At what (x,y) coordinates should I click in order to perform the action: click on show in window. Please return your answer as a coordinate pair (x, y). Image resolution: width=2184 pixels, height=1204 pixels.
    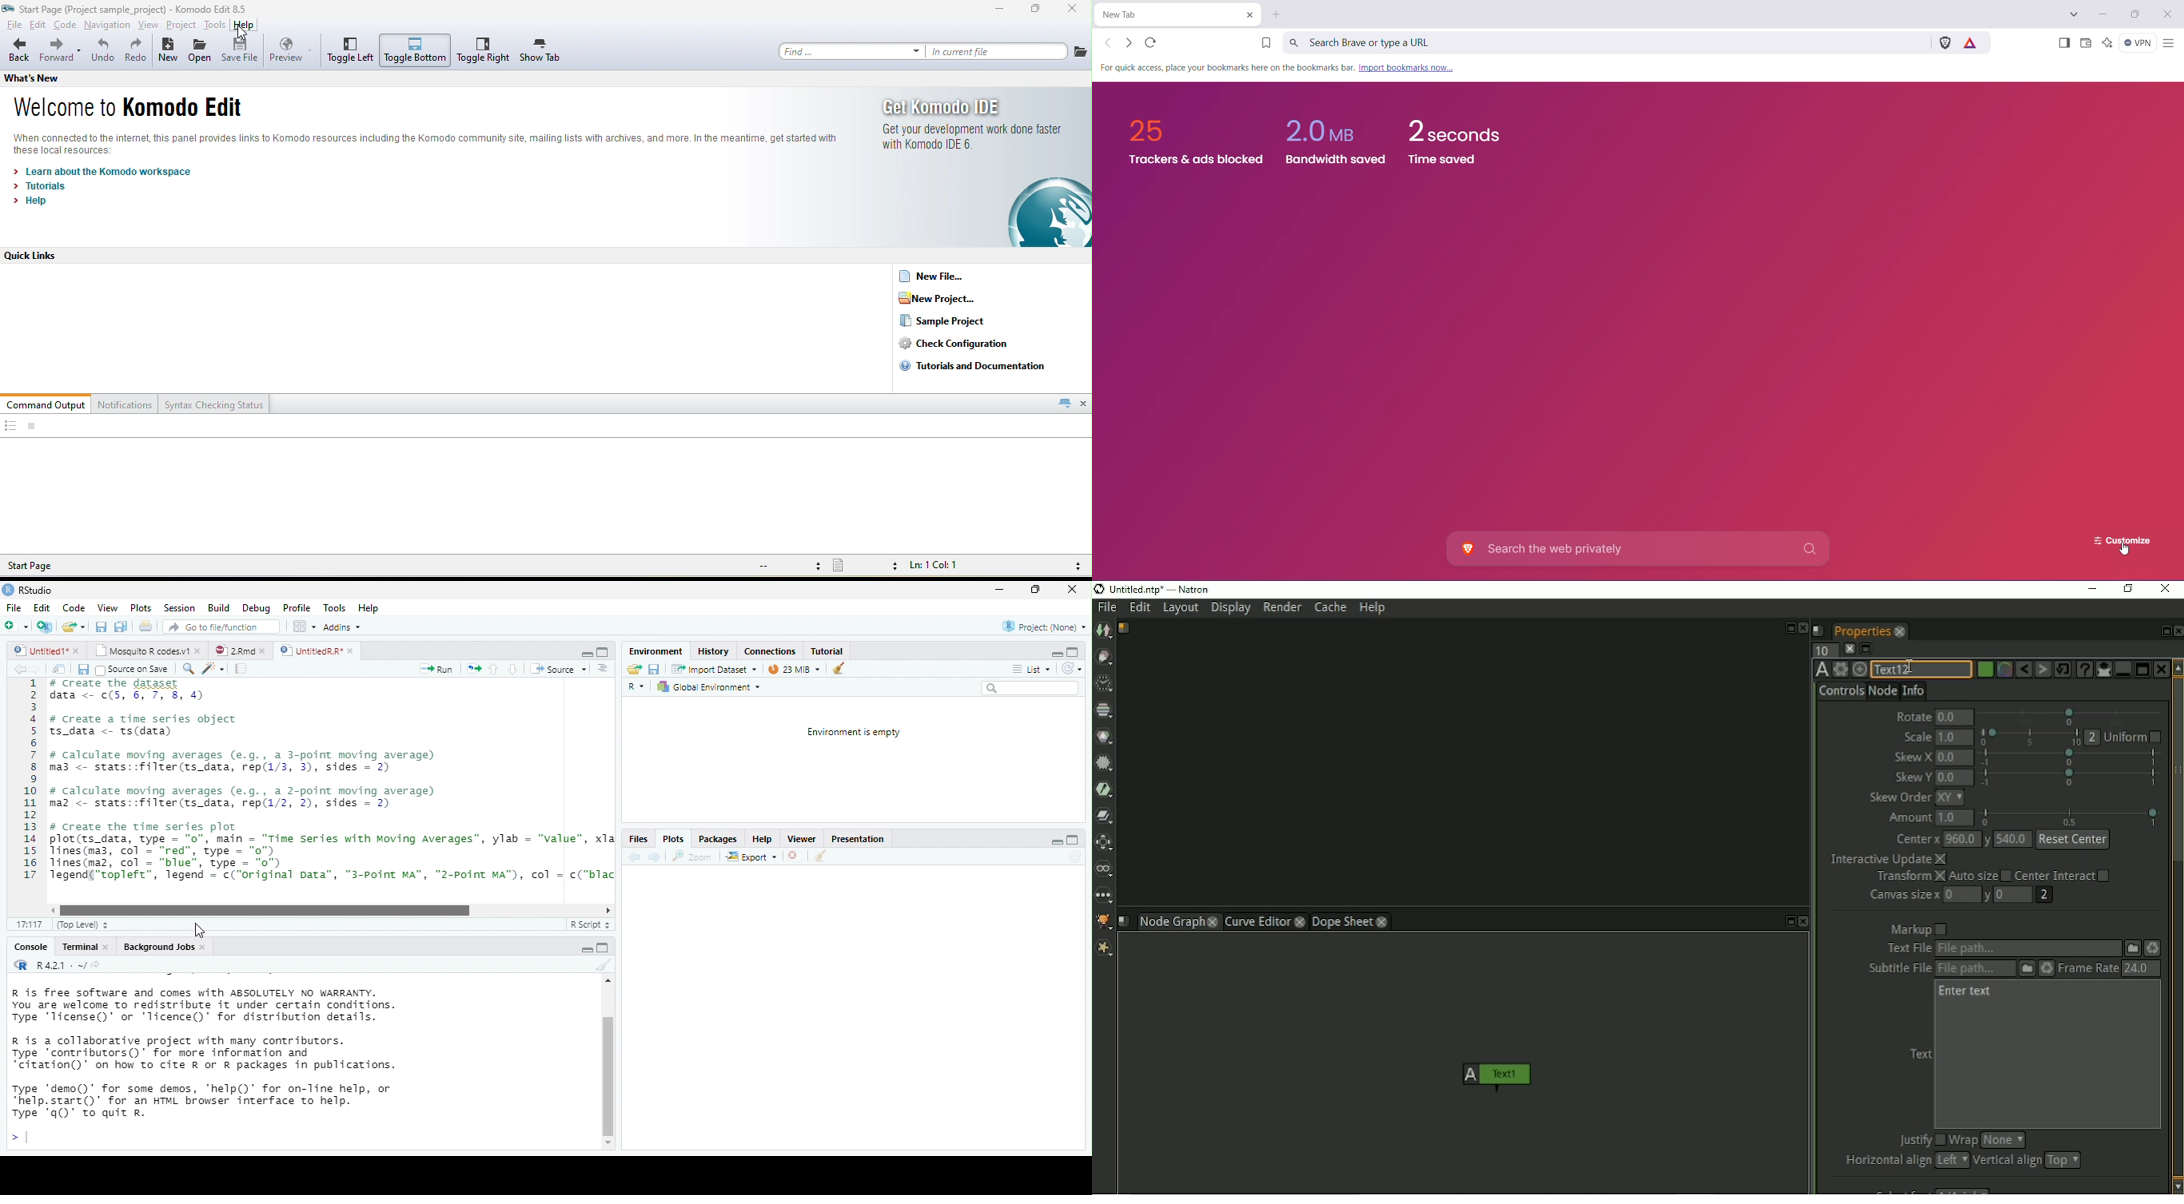
    Looking at the image, I should click on (60, 669).